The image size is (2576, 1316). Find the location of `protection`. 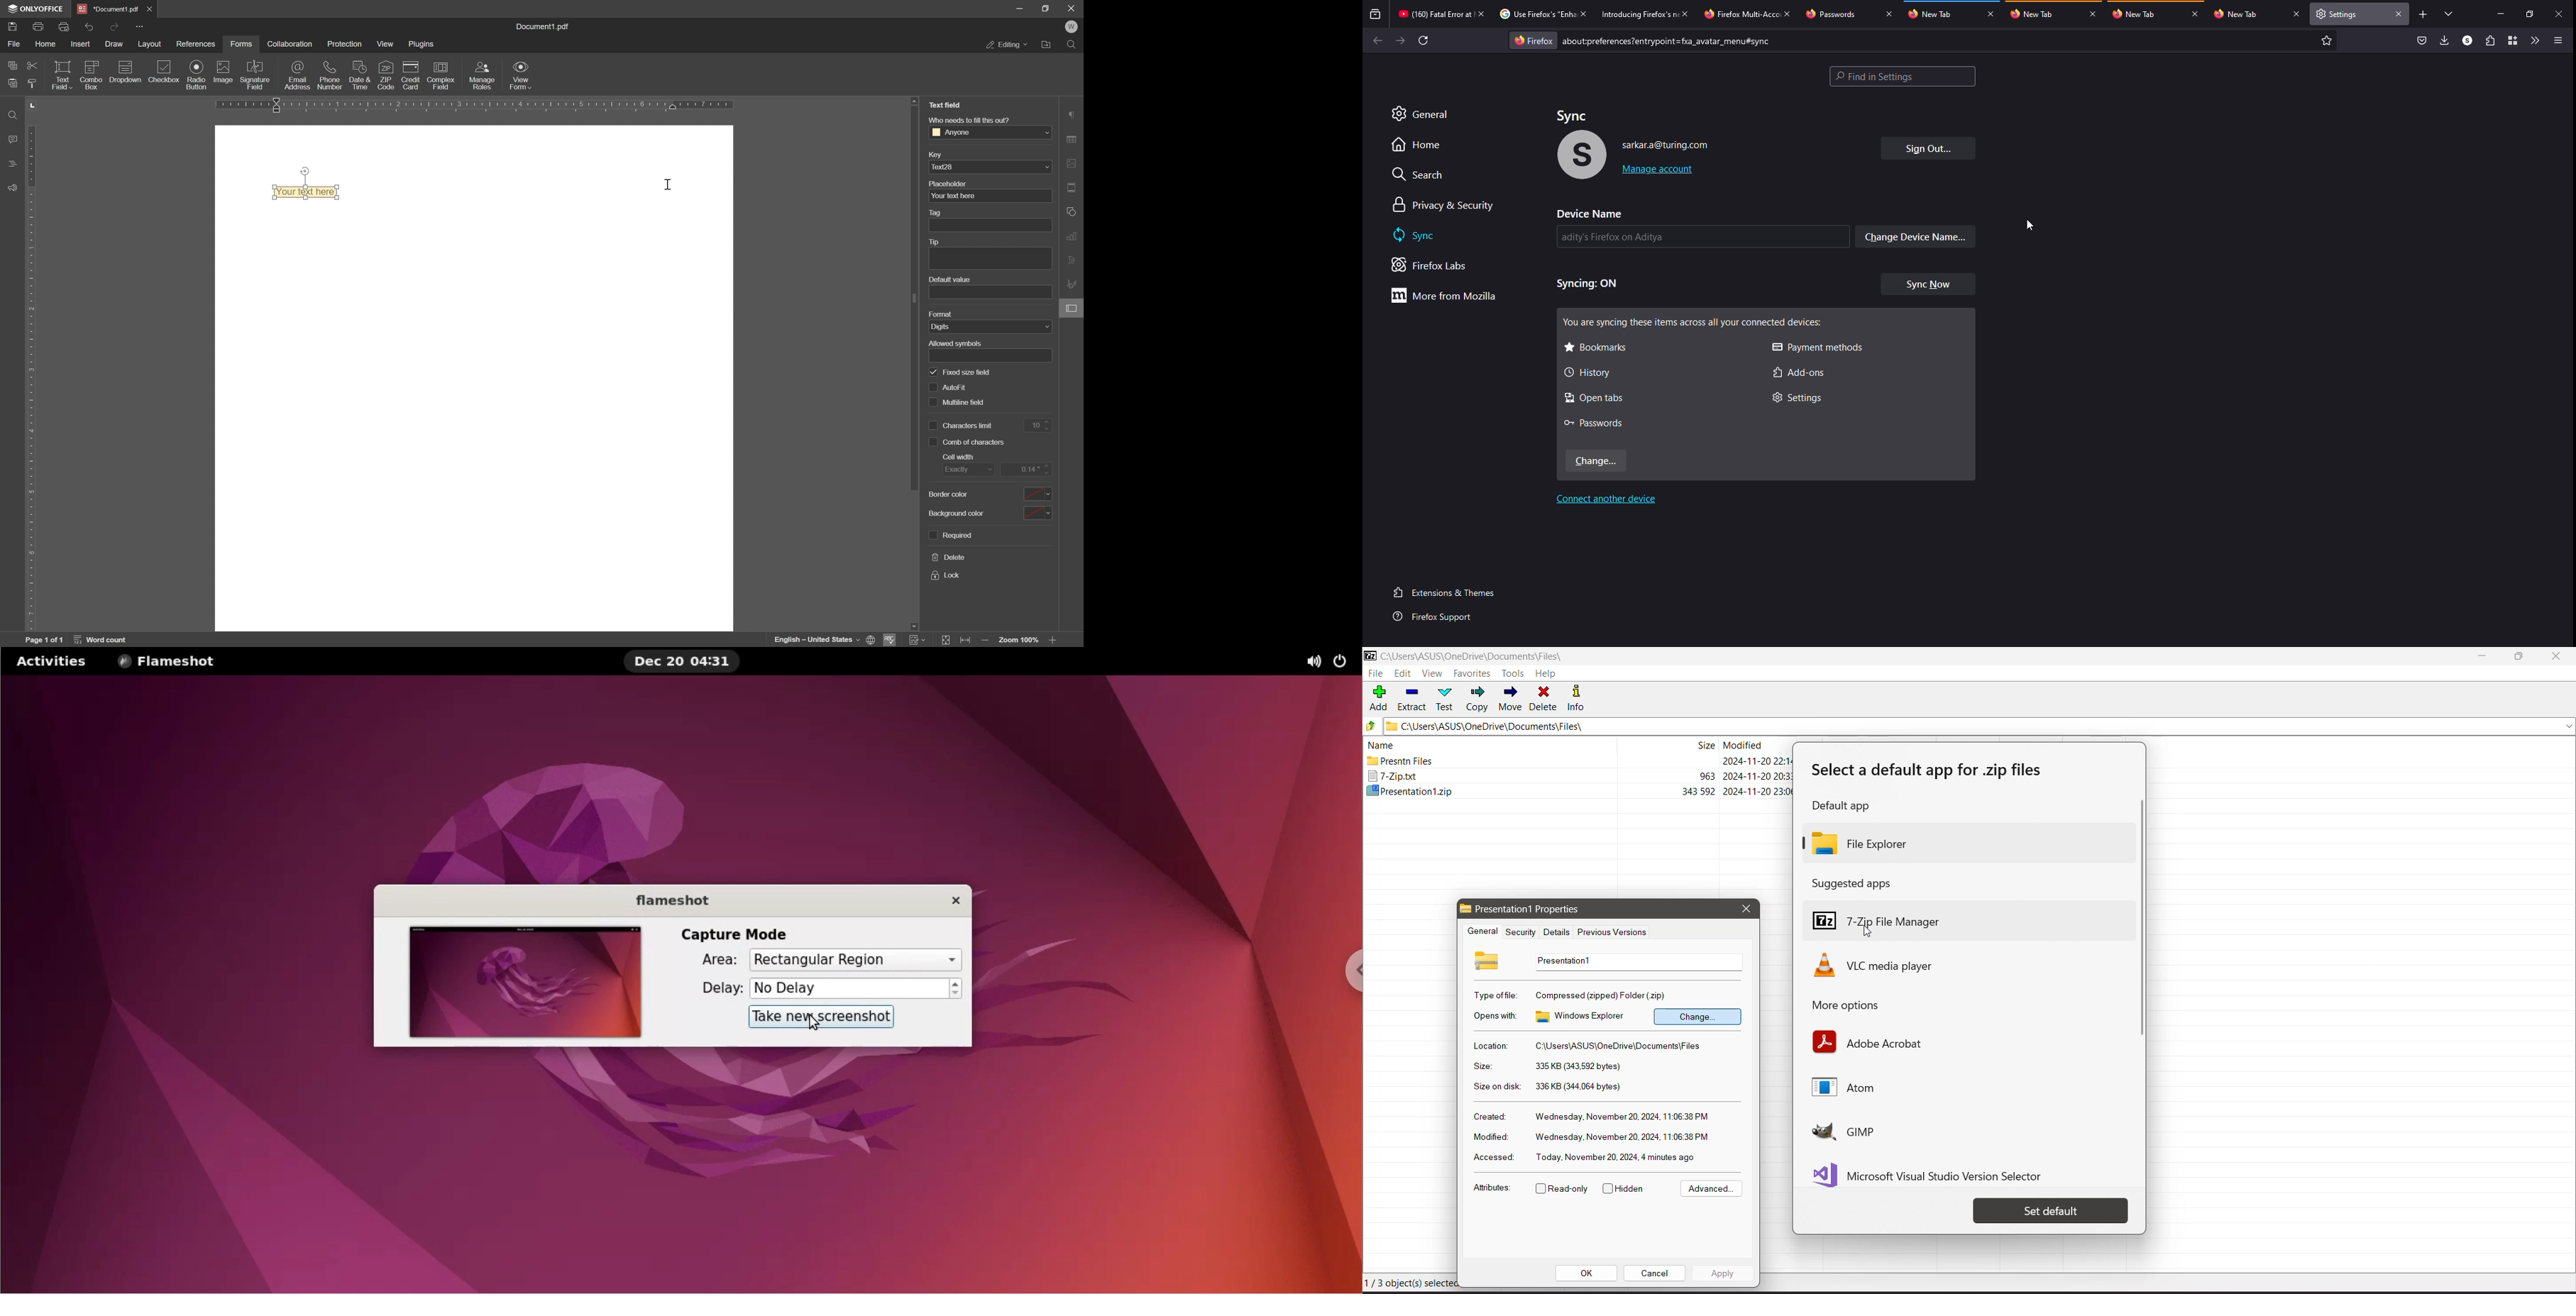

protection is located at coordinates (346, 45).